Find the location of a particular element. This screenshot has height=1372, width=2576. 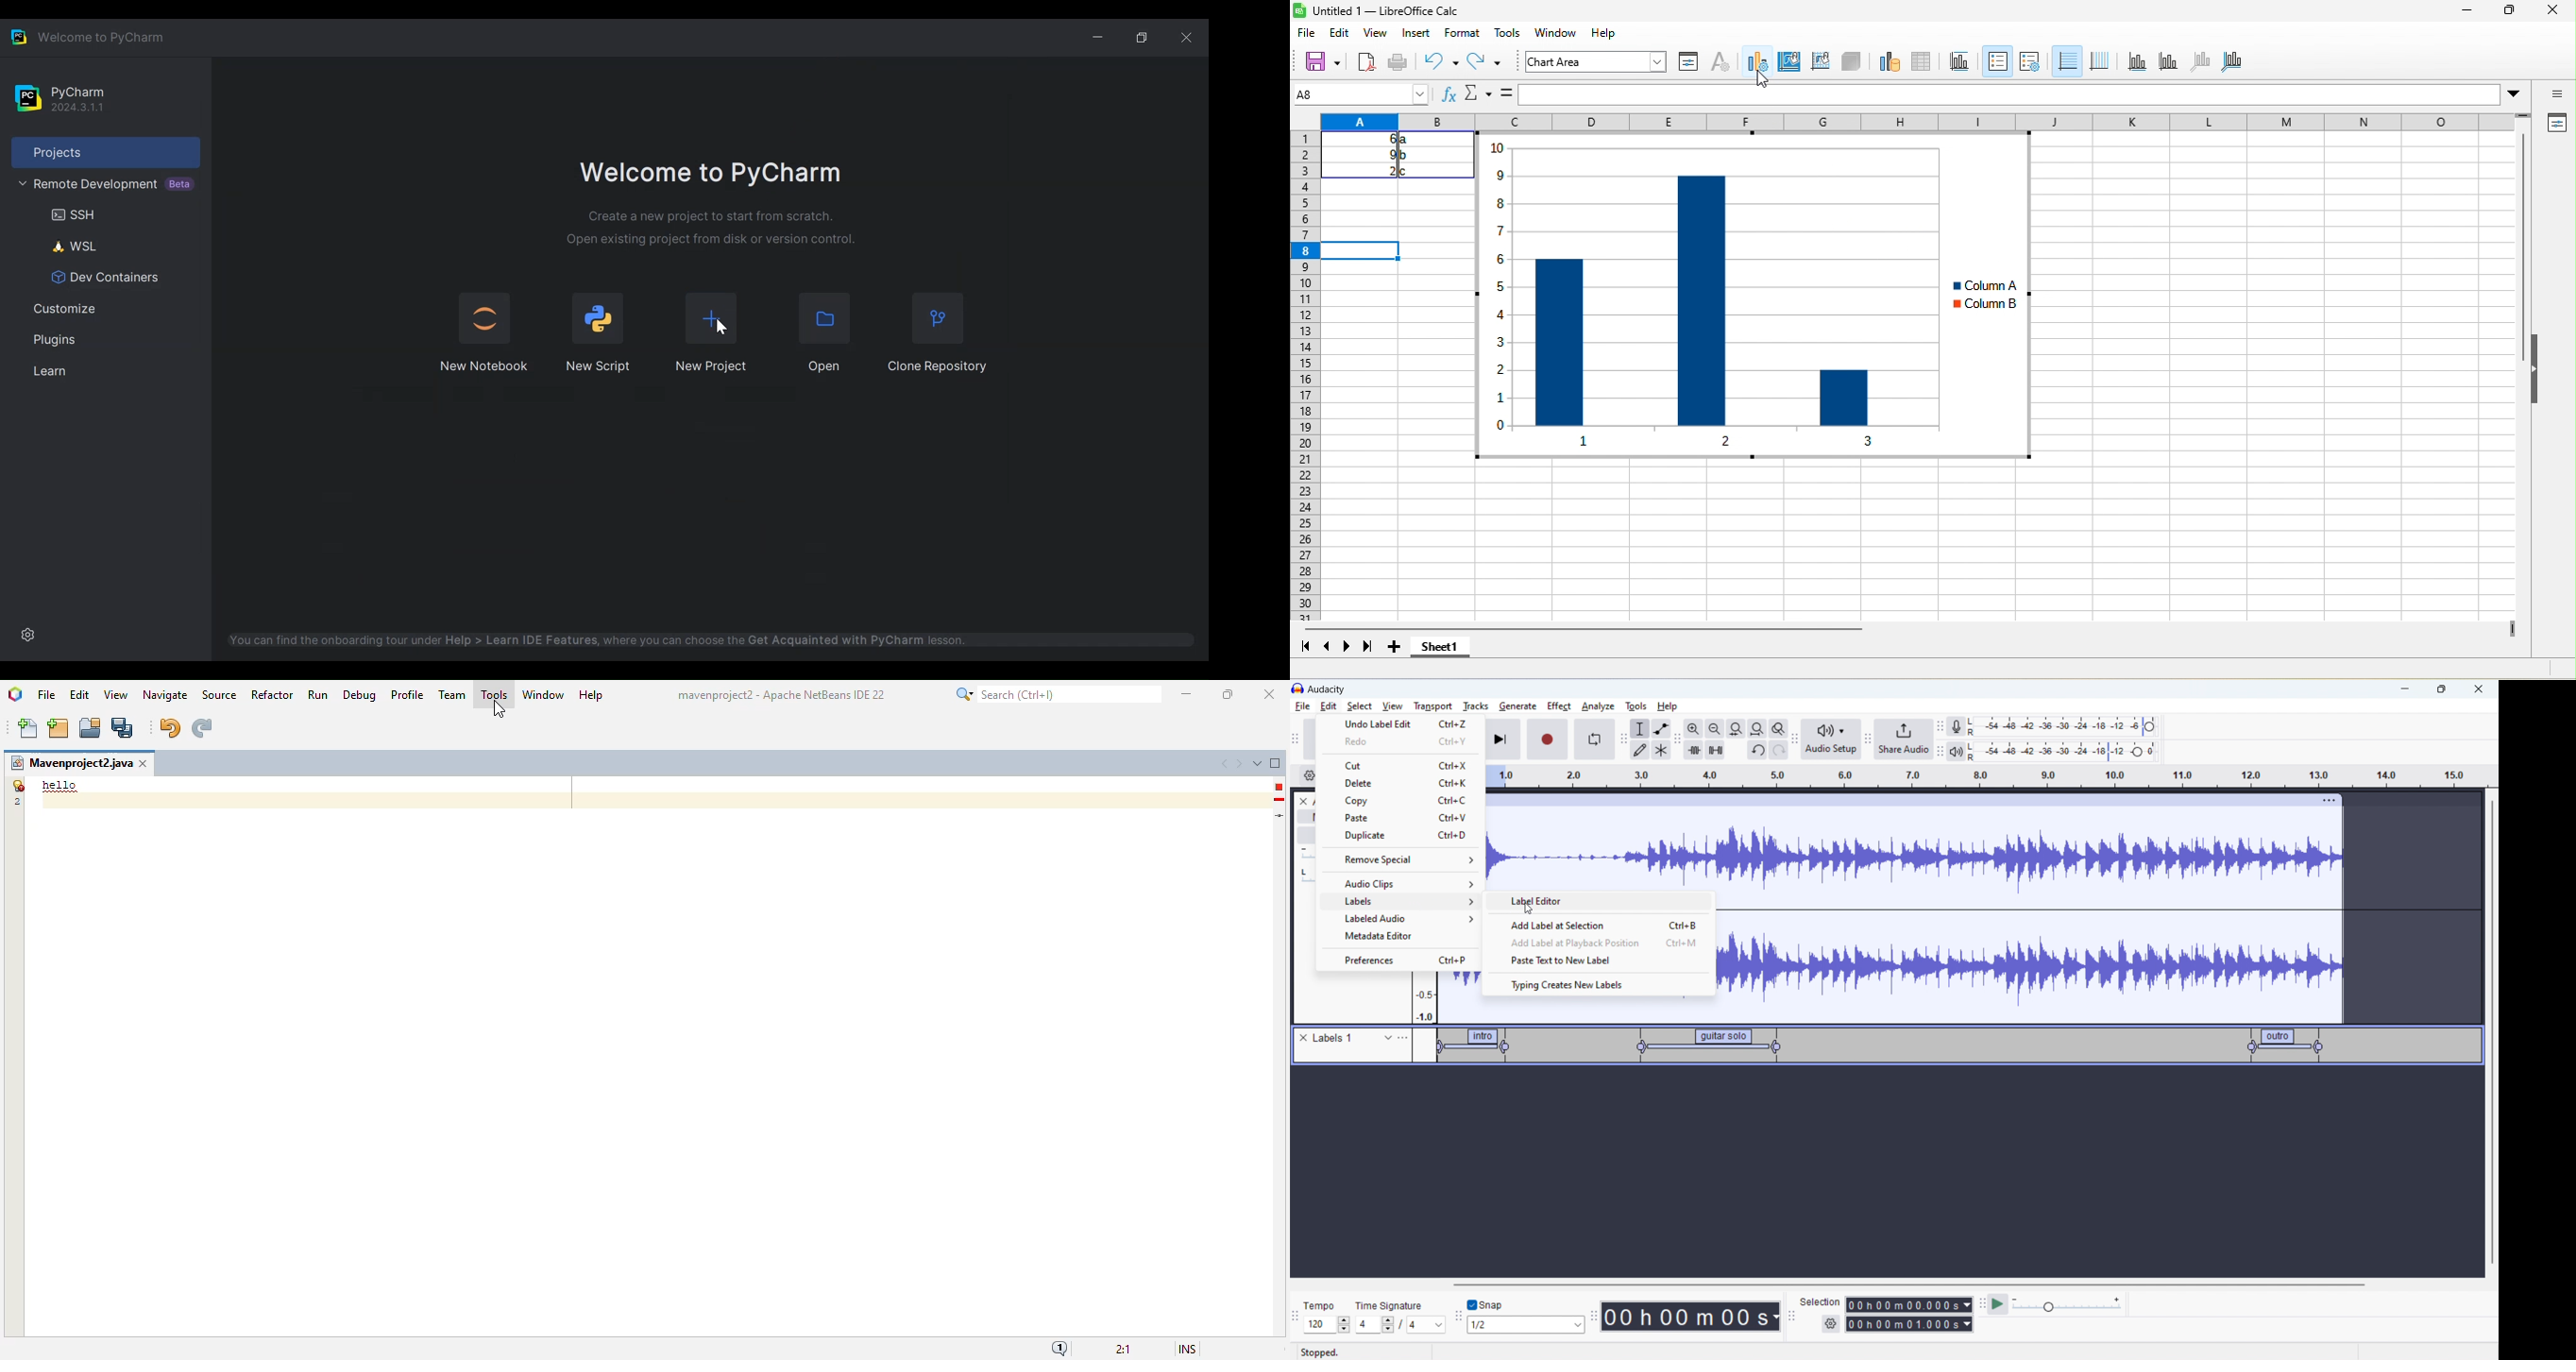

set project to width is located at coordinates (1757, 728).